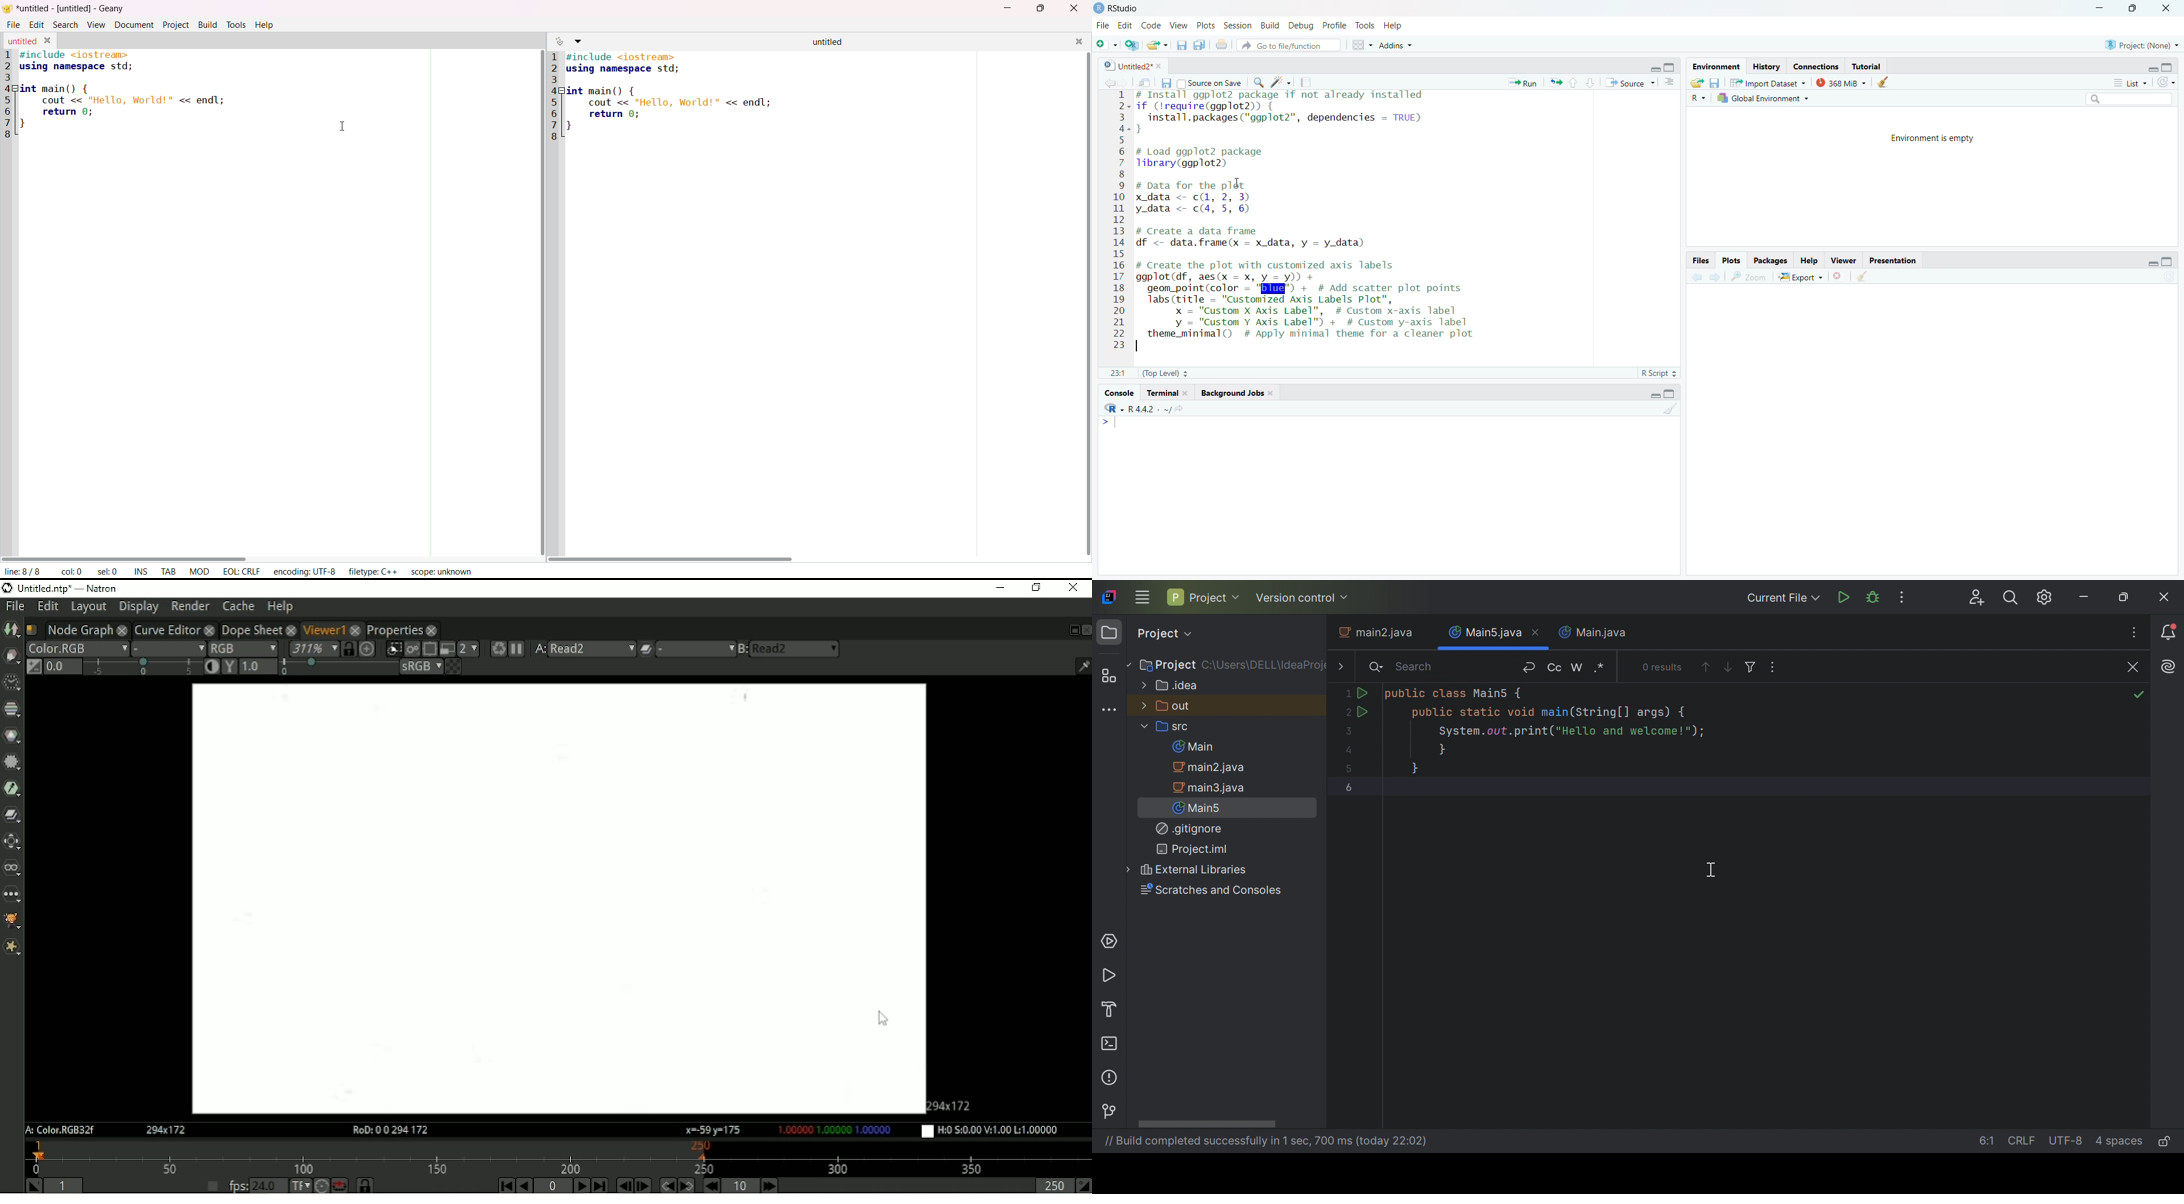 The image size is (2184, 1204). I want to click on Play forward, so click(580, 1185).